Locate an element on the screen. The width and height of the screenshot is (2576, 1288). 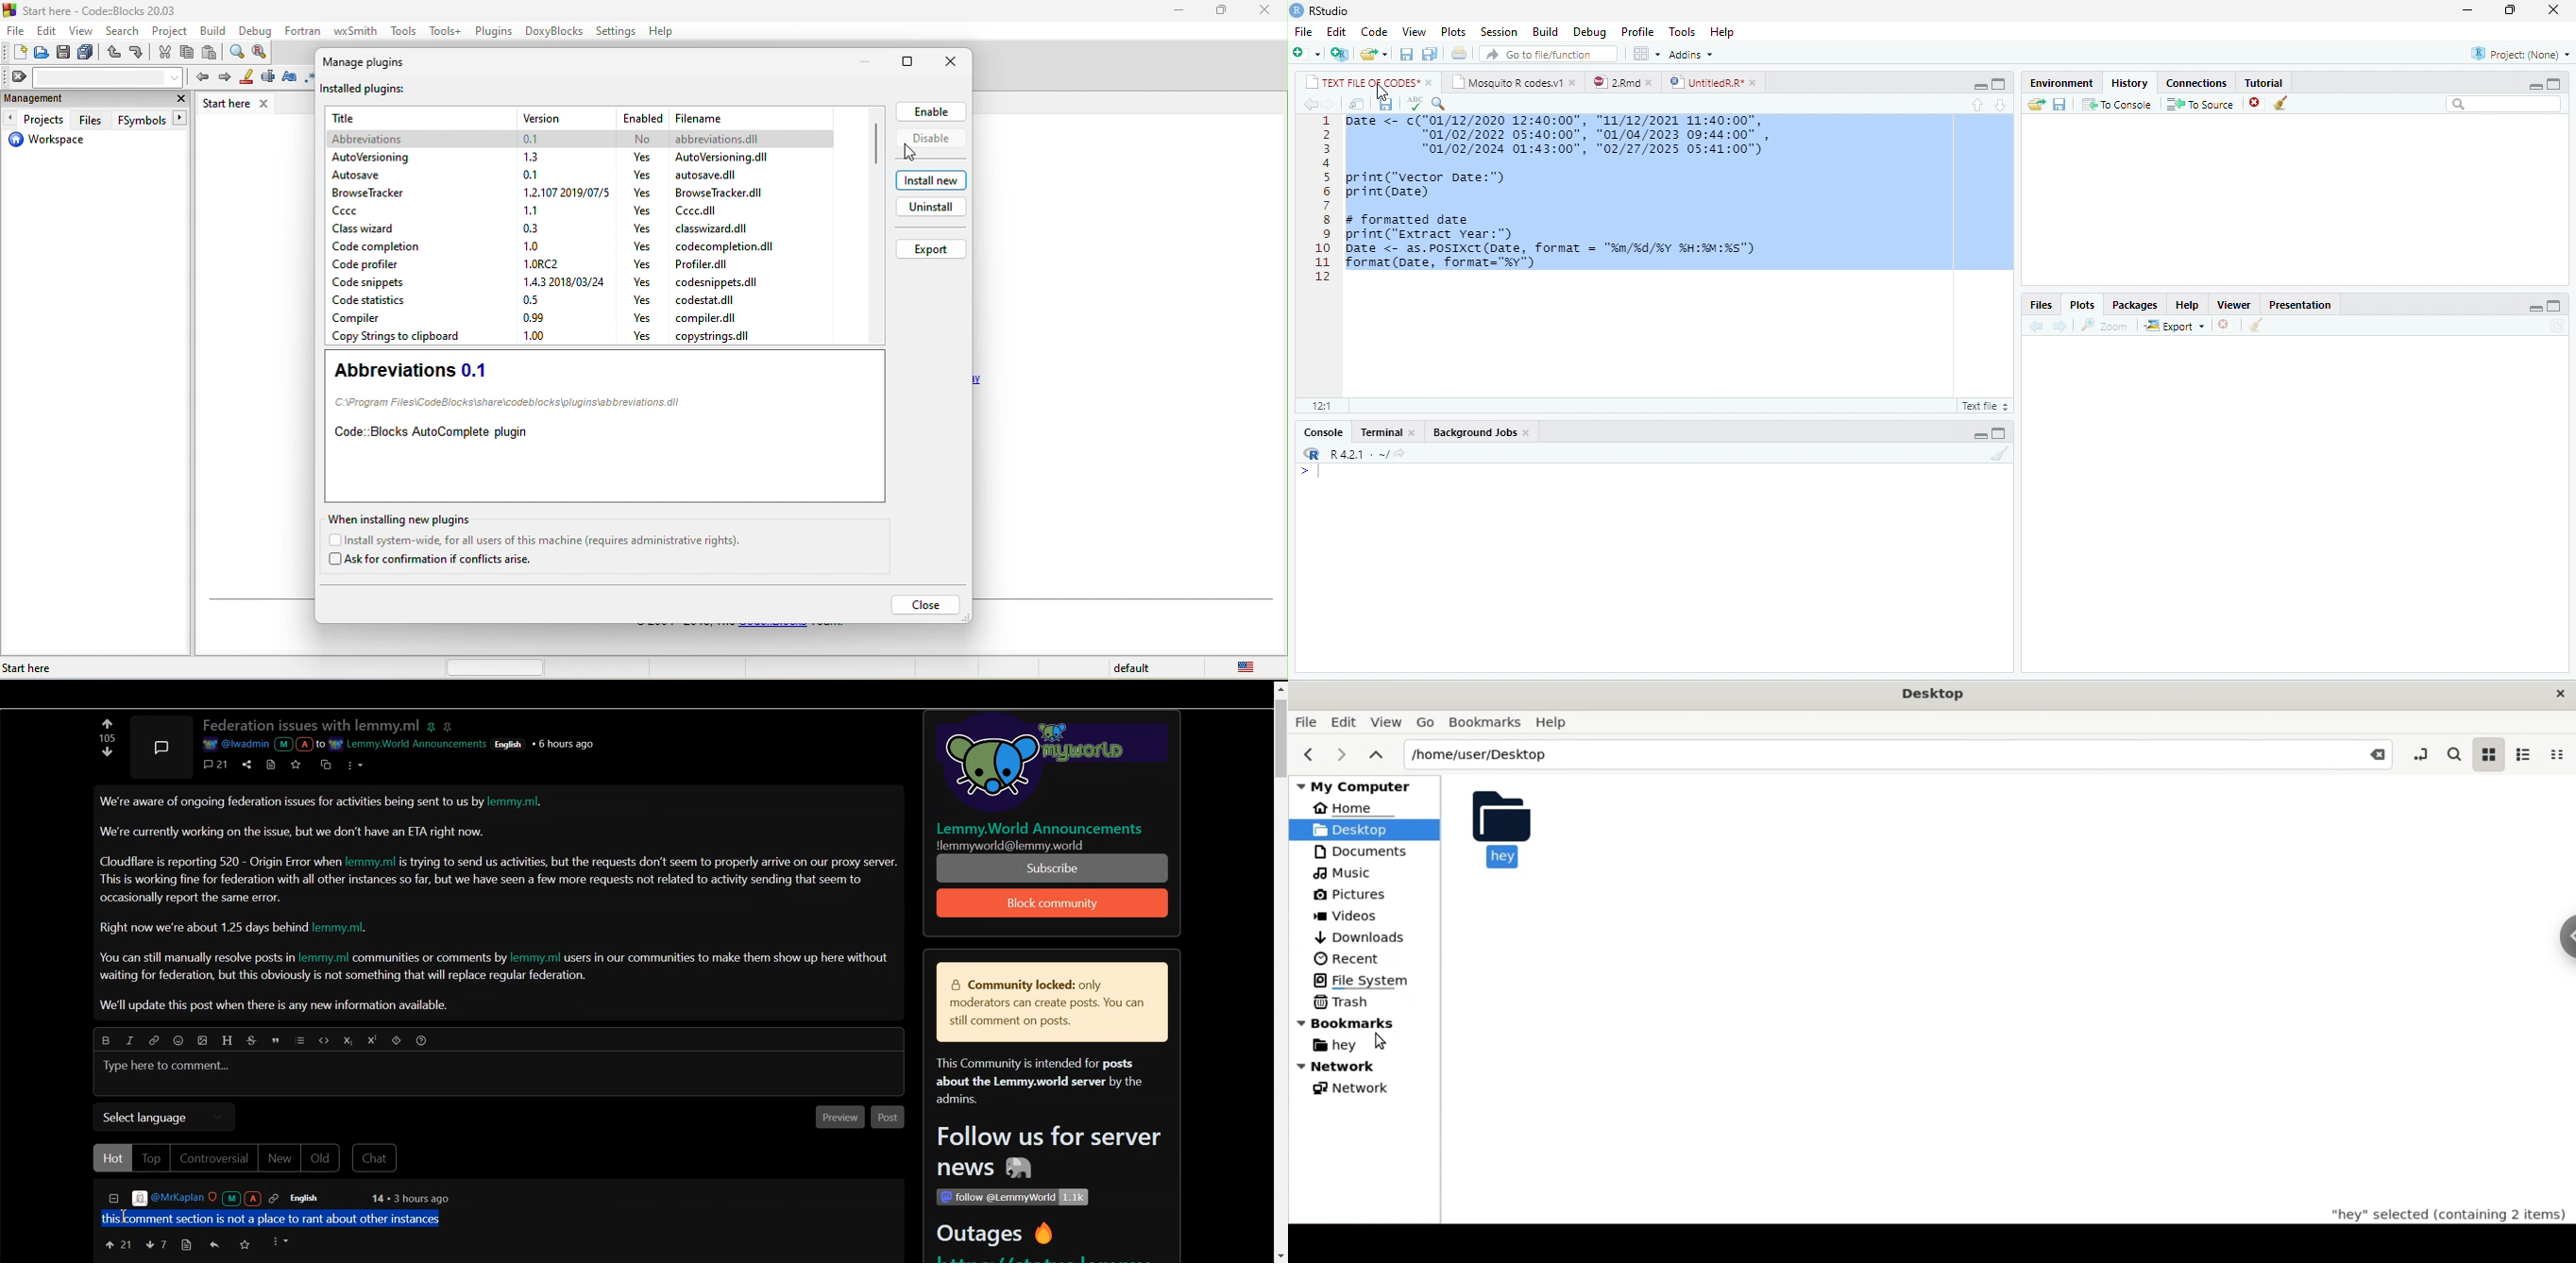
Edit is located at coordinates (1336, 32).